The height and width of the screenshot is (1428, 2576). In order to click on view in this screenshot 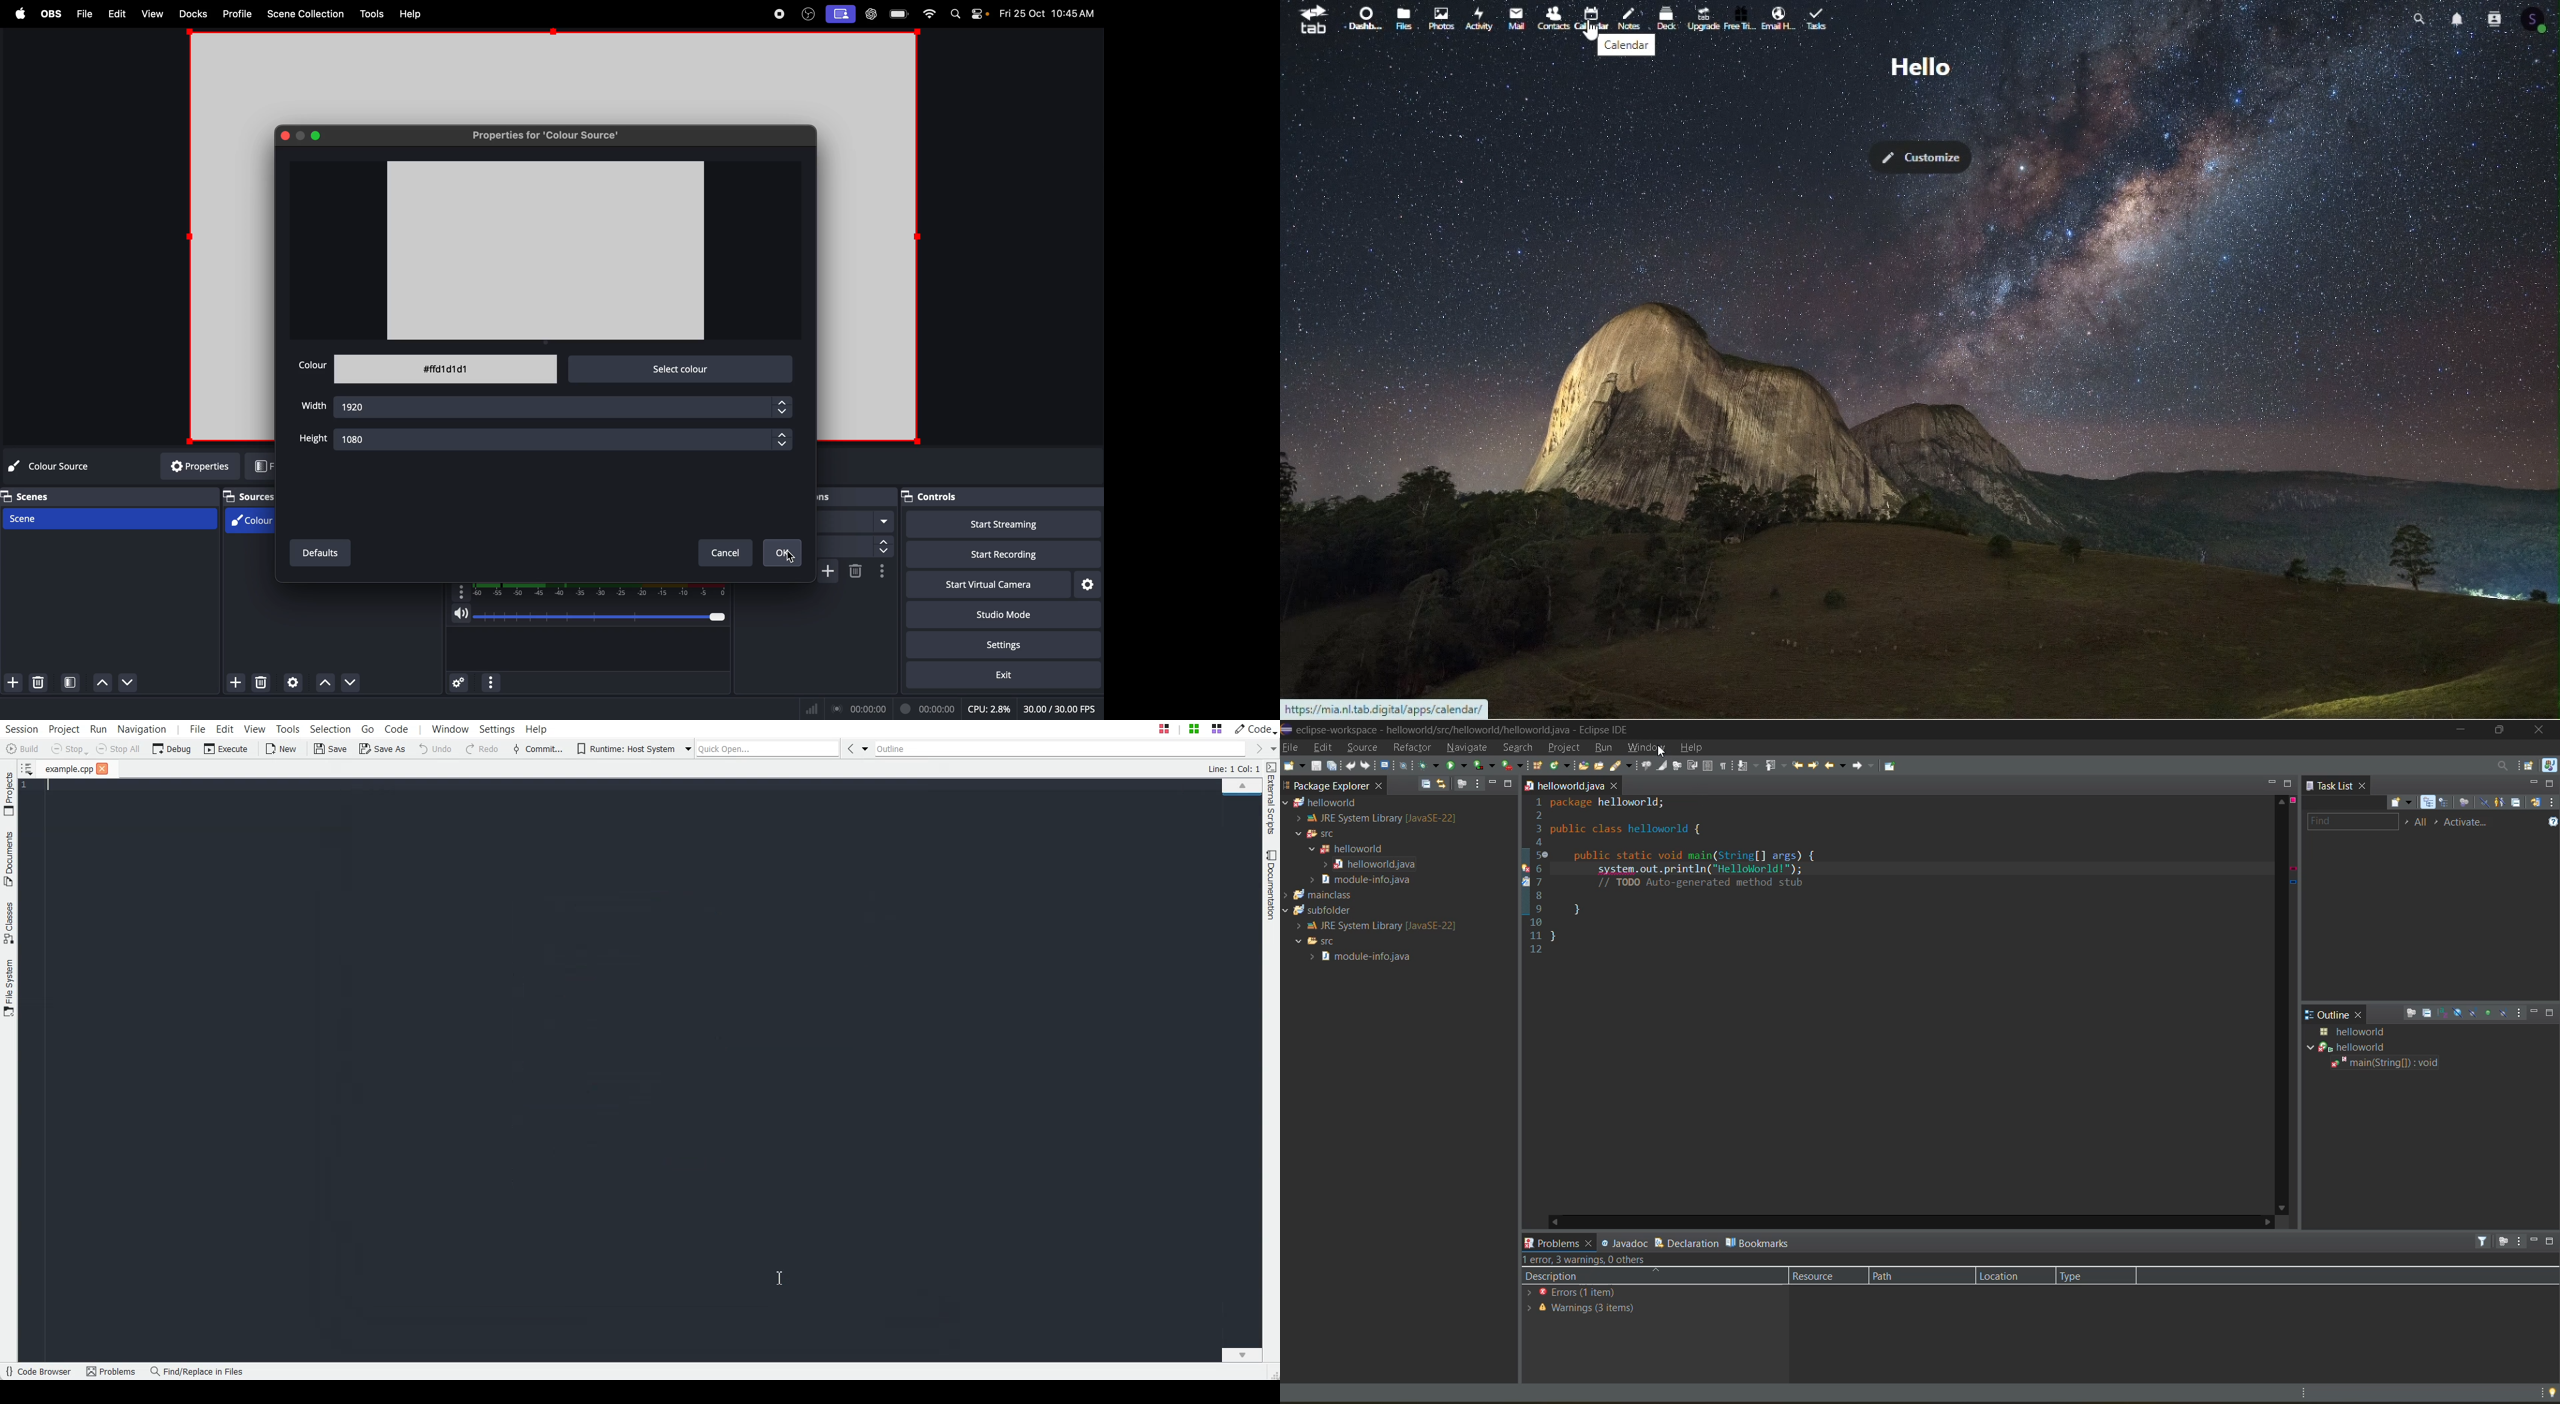, I will do `click(150, 13)`.